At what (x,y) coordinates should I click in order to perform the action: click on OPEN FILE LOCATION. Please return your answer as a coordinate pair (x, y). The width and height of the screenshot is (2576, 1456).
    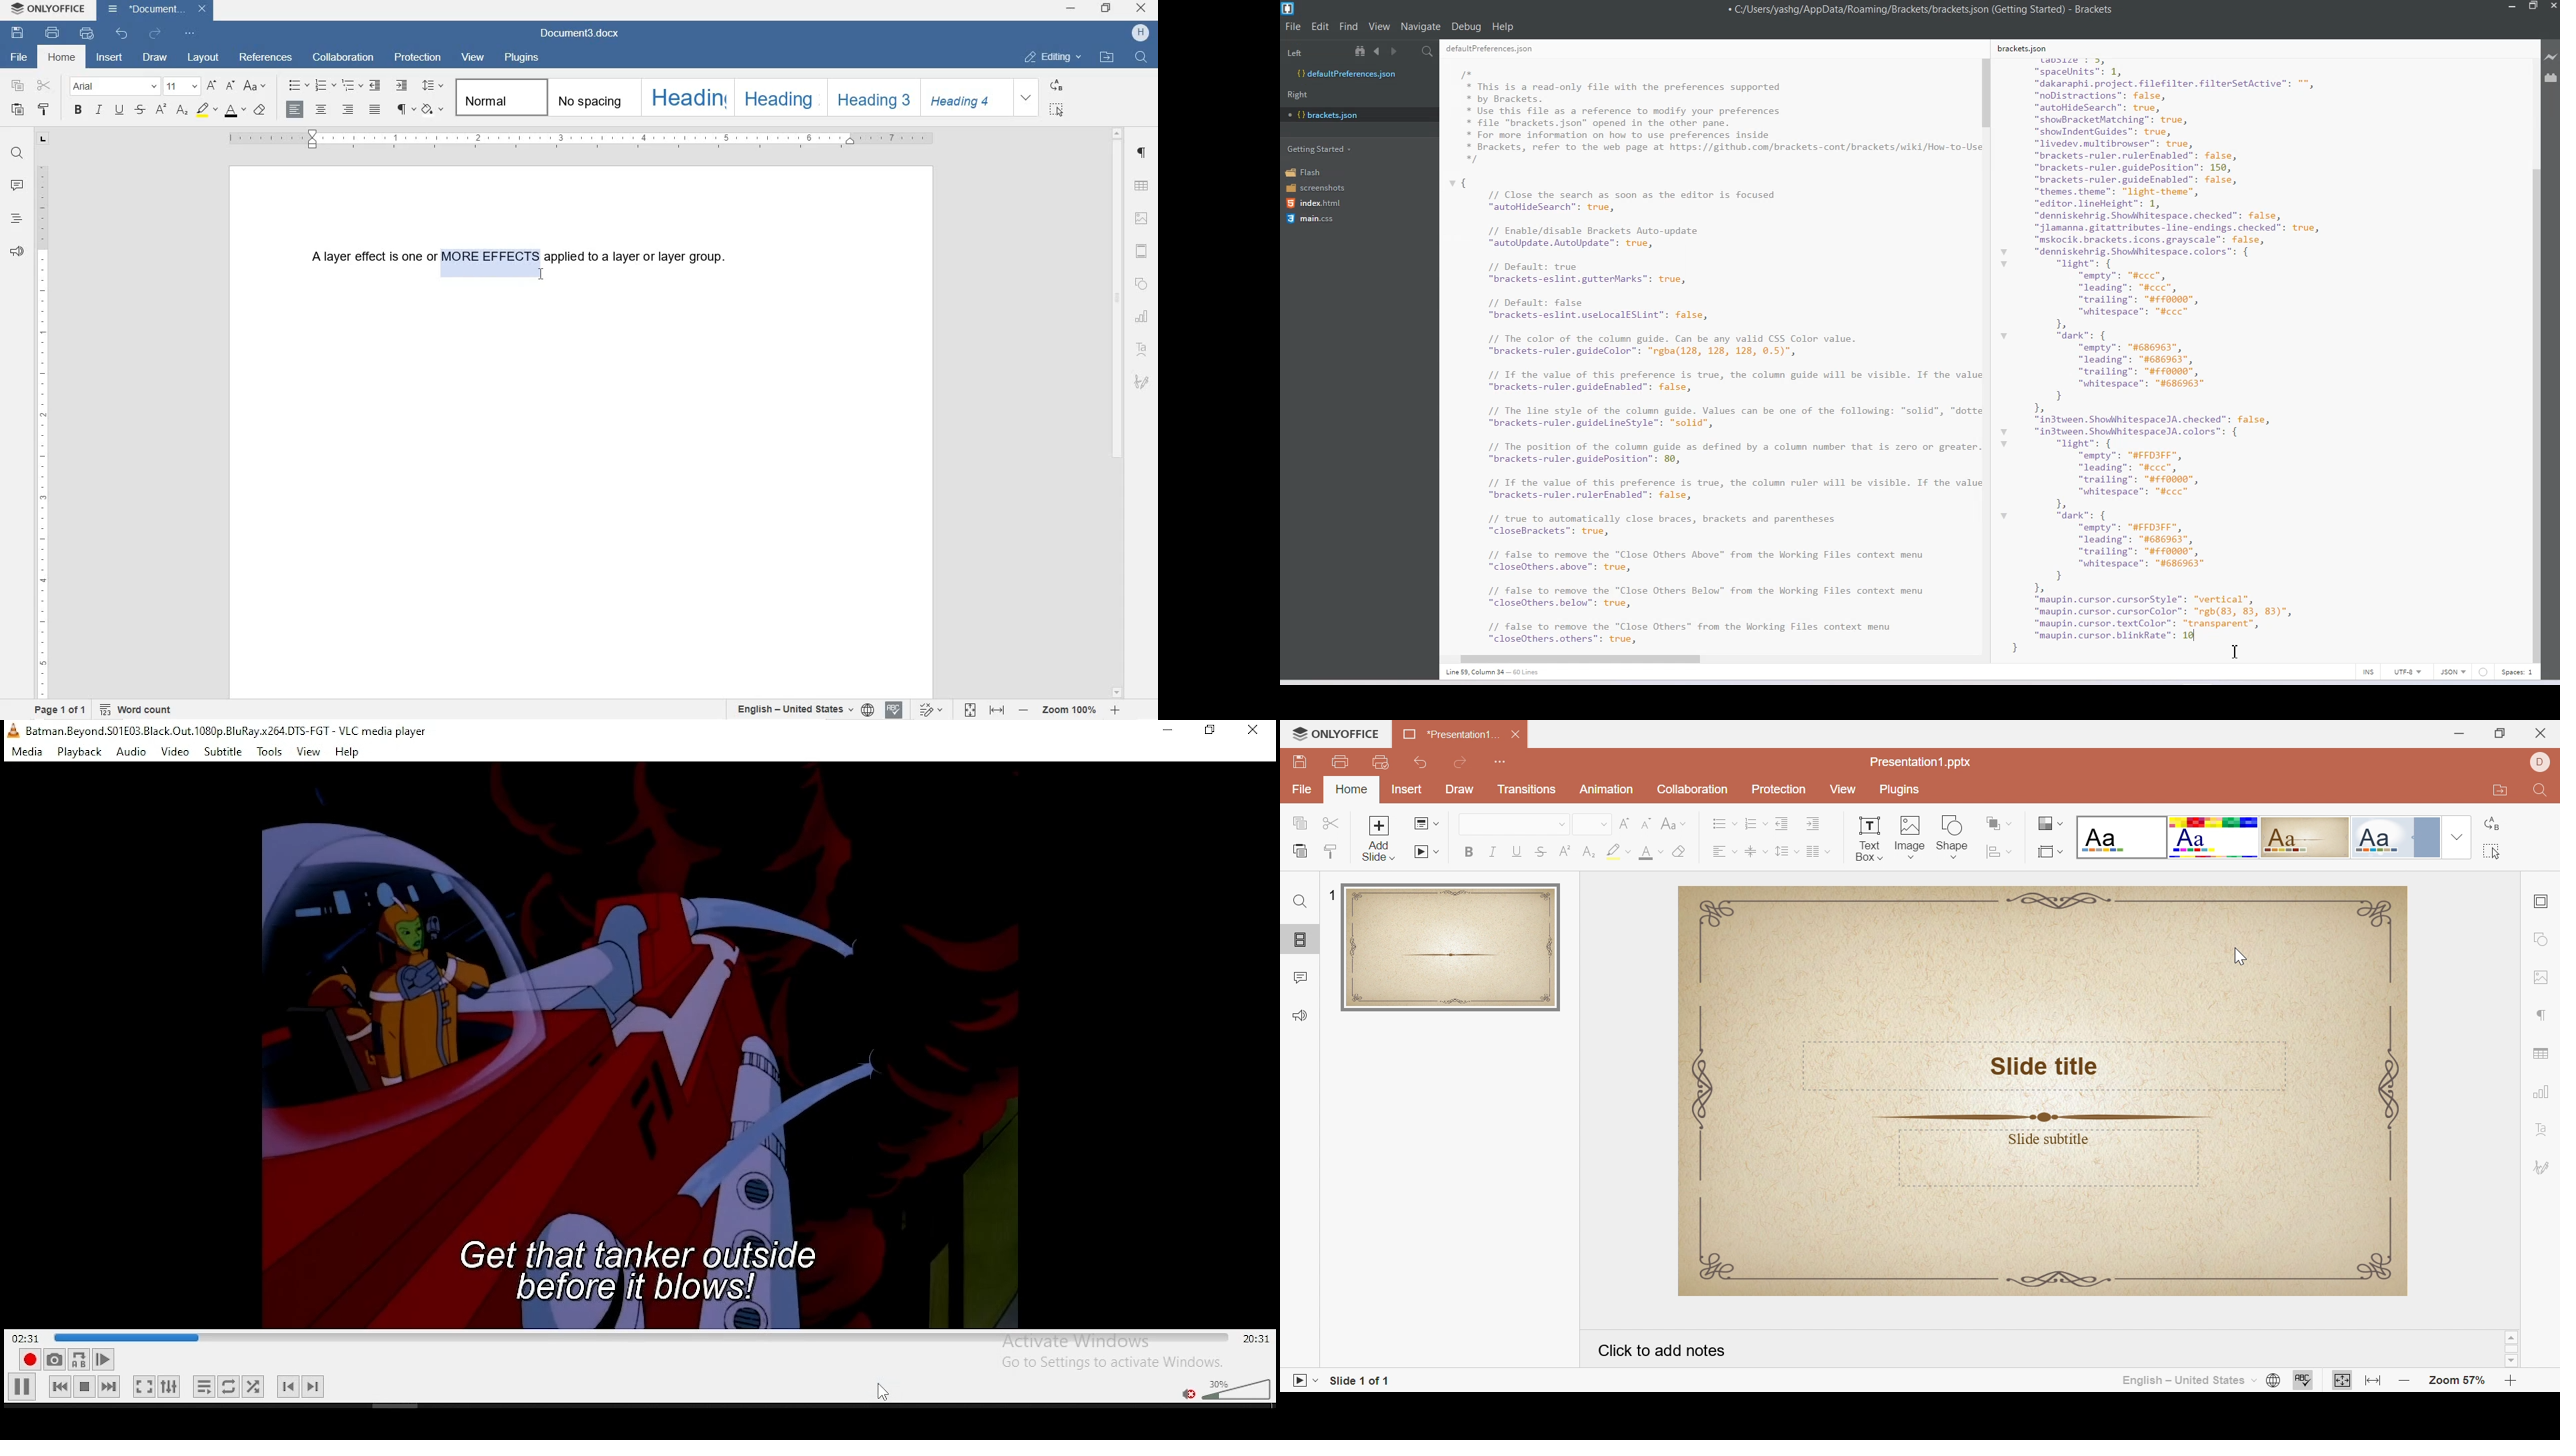
    Looking at the image, I should click on (1109, 58).